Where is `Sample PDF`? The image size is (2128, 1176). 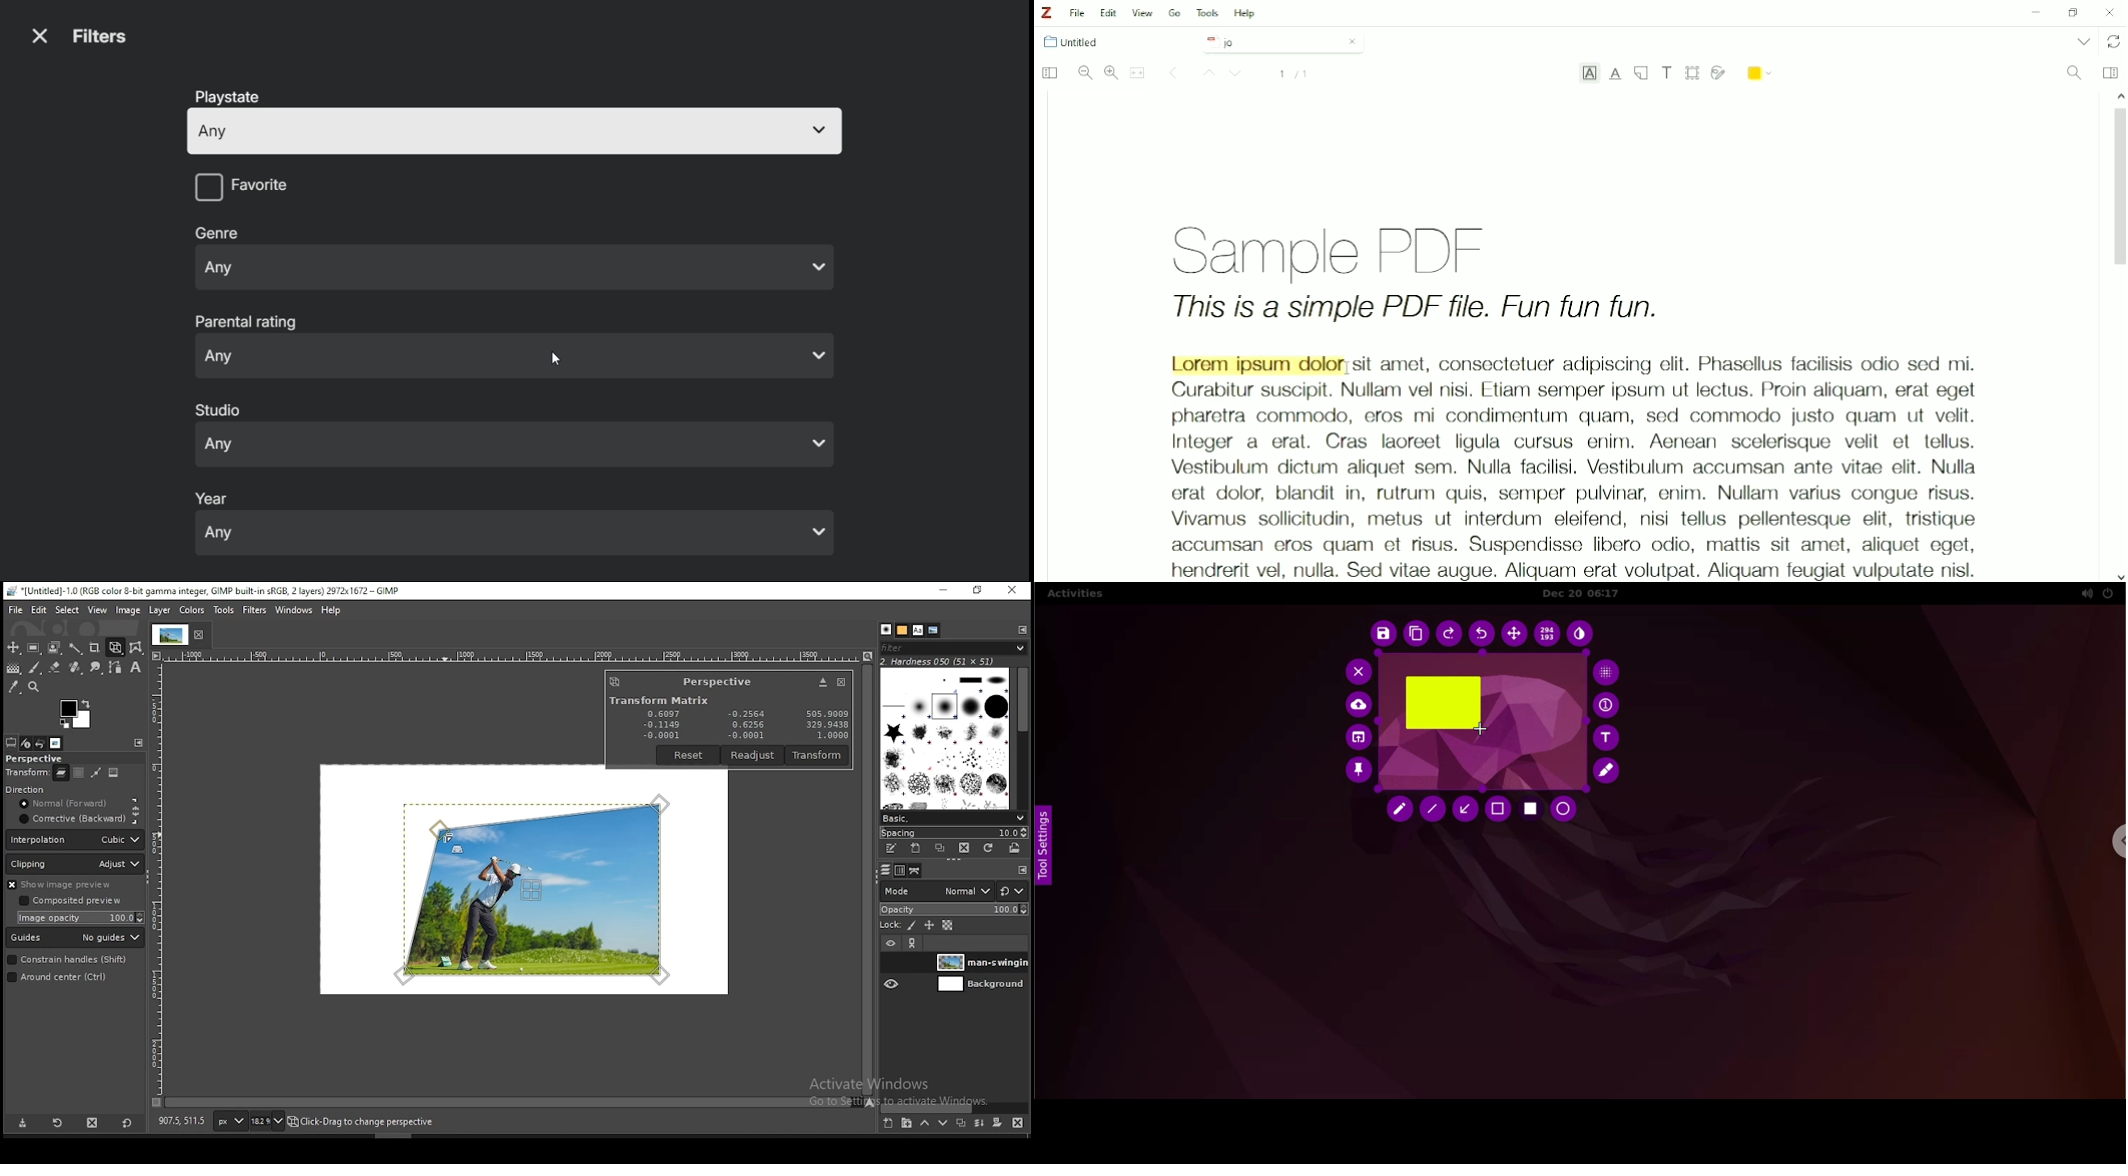 Sample PDF is located at coordinates (1352, 248).